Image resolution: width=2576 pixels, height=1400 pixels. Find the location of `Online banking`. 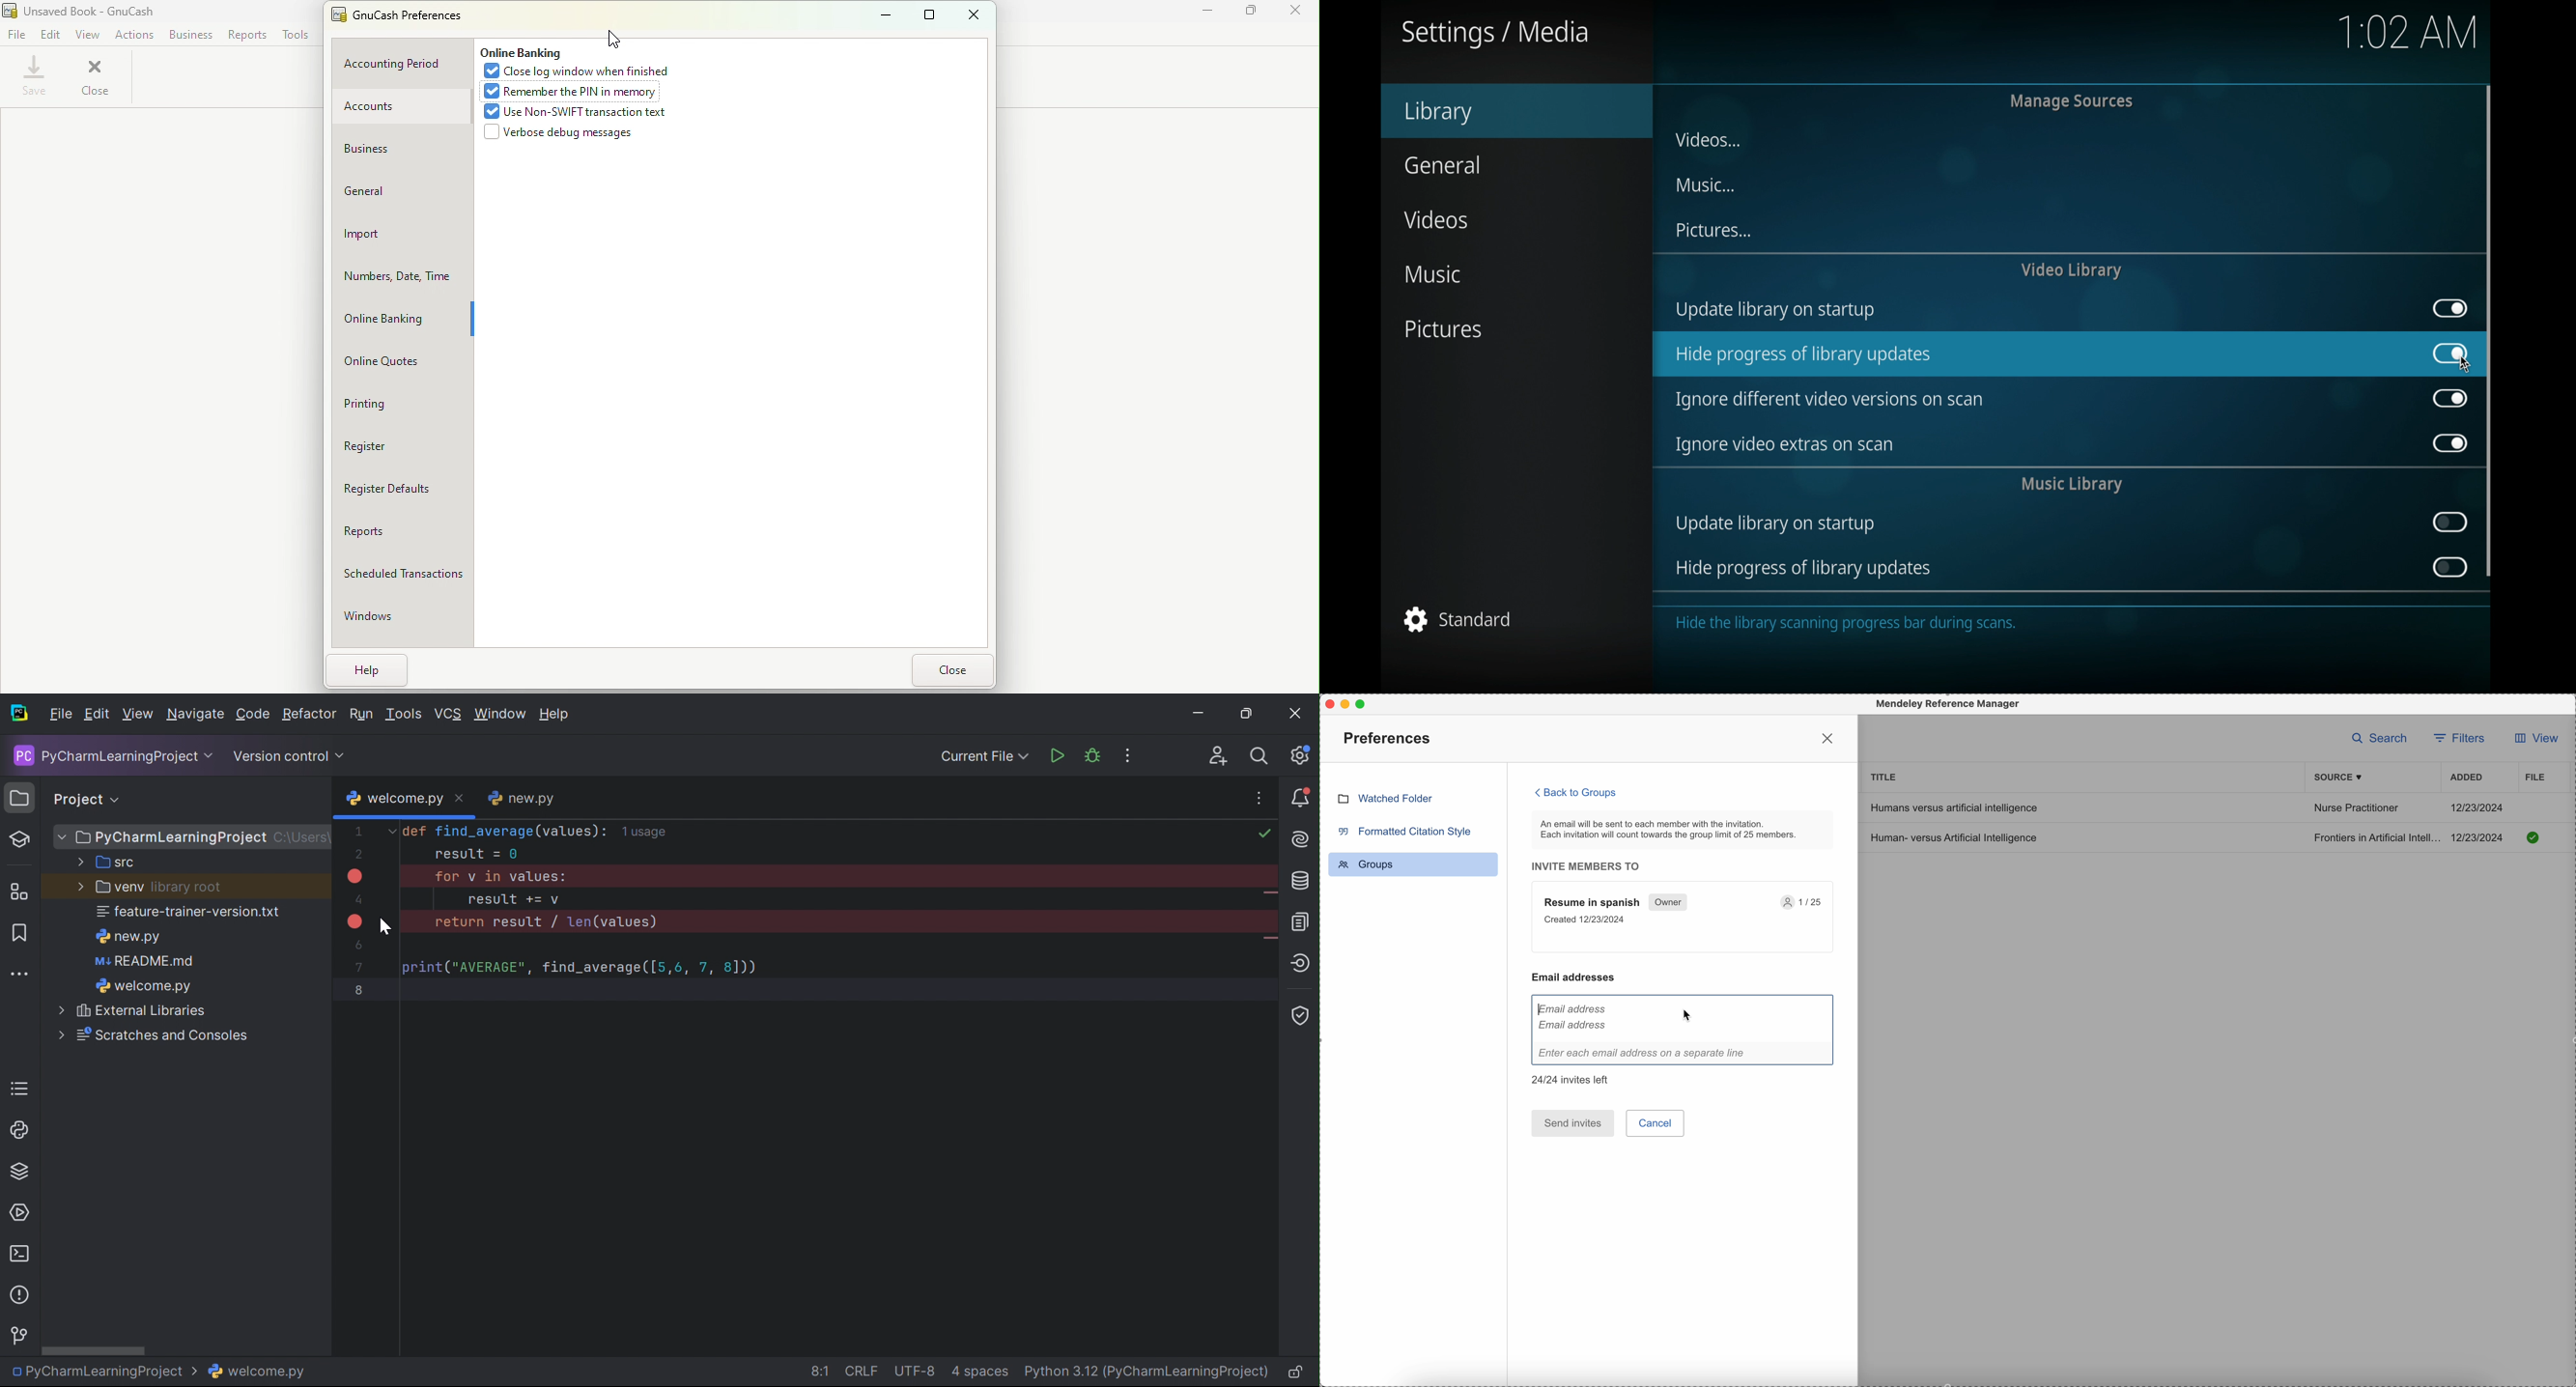

Online banking is located at coordinates (397, 319).